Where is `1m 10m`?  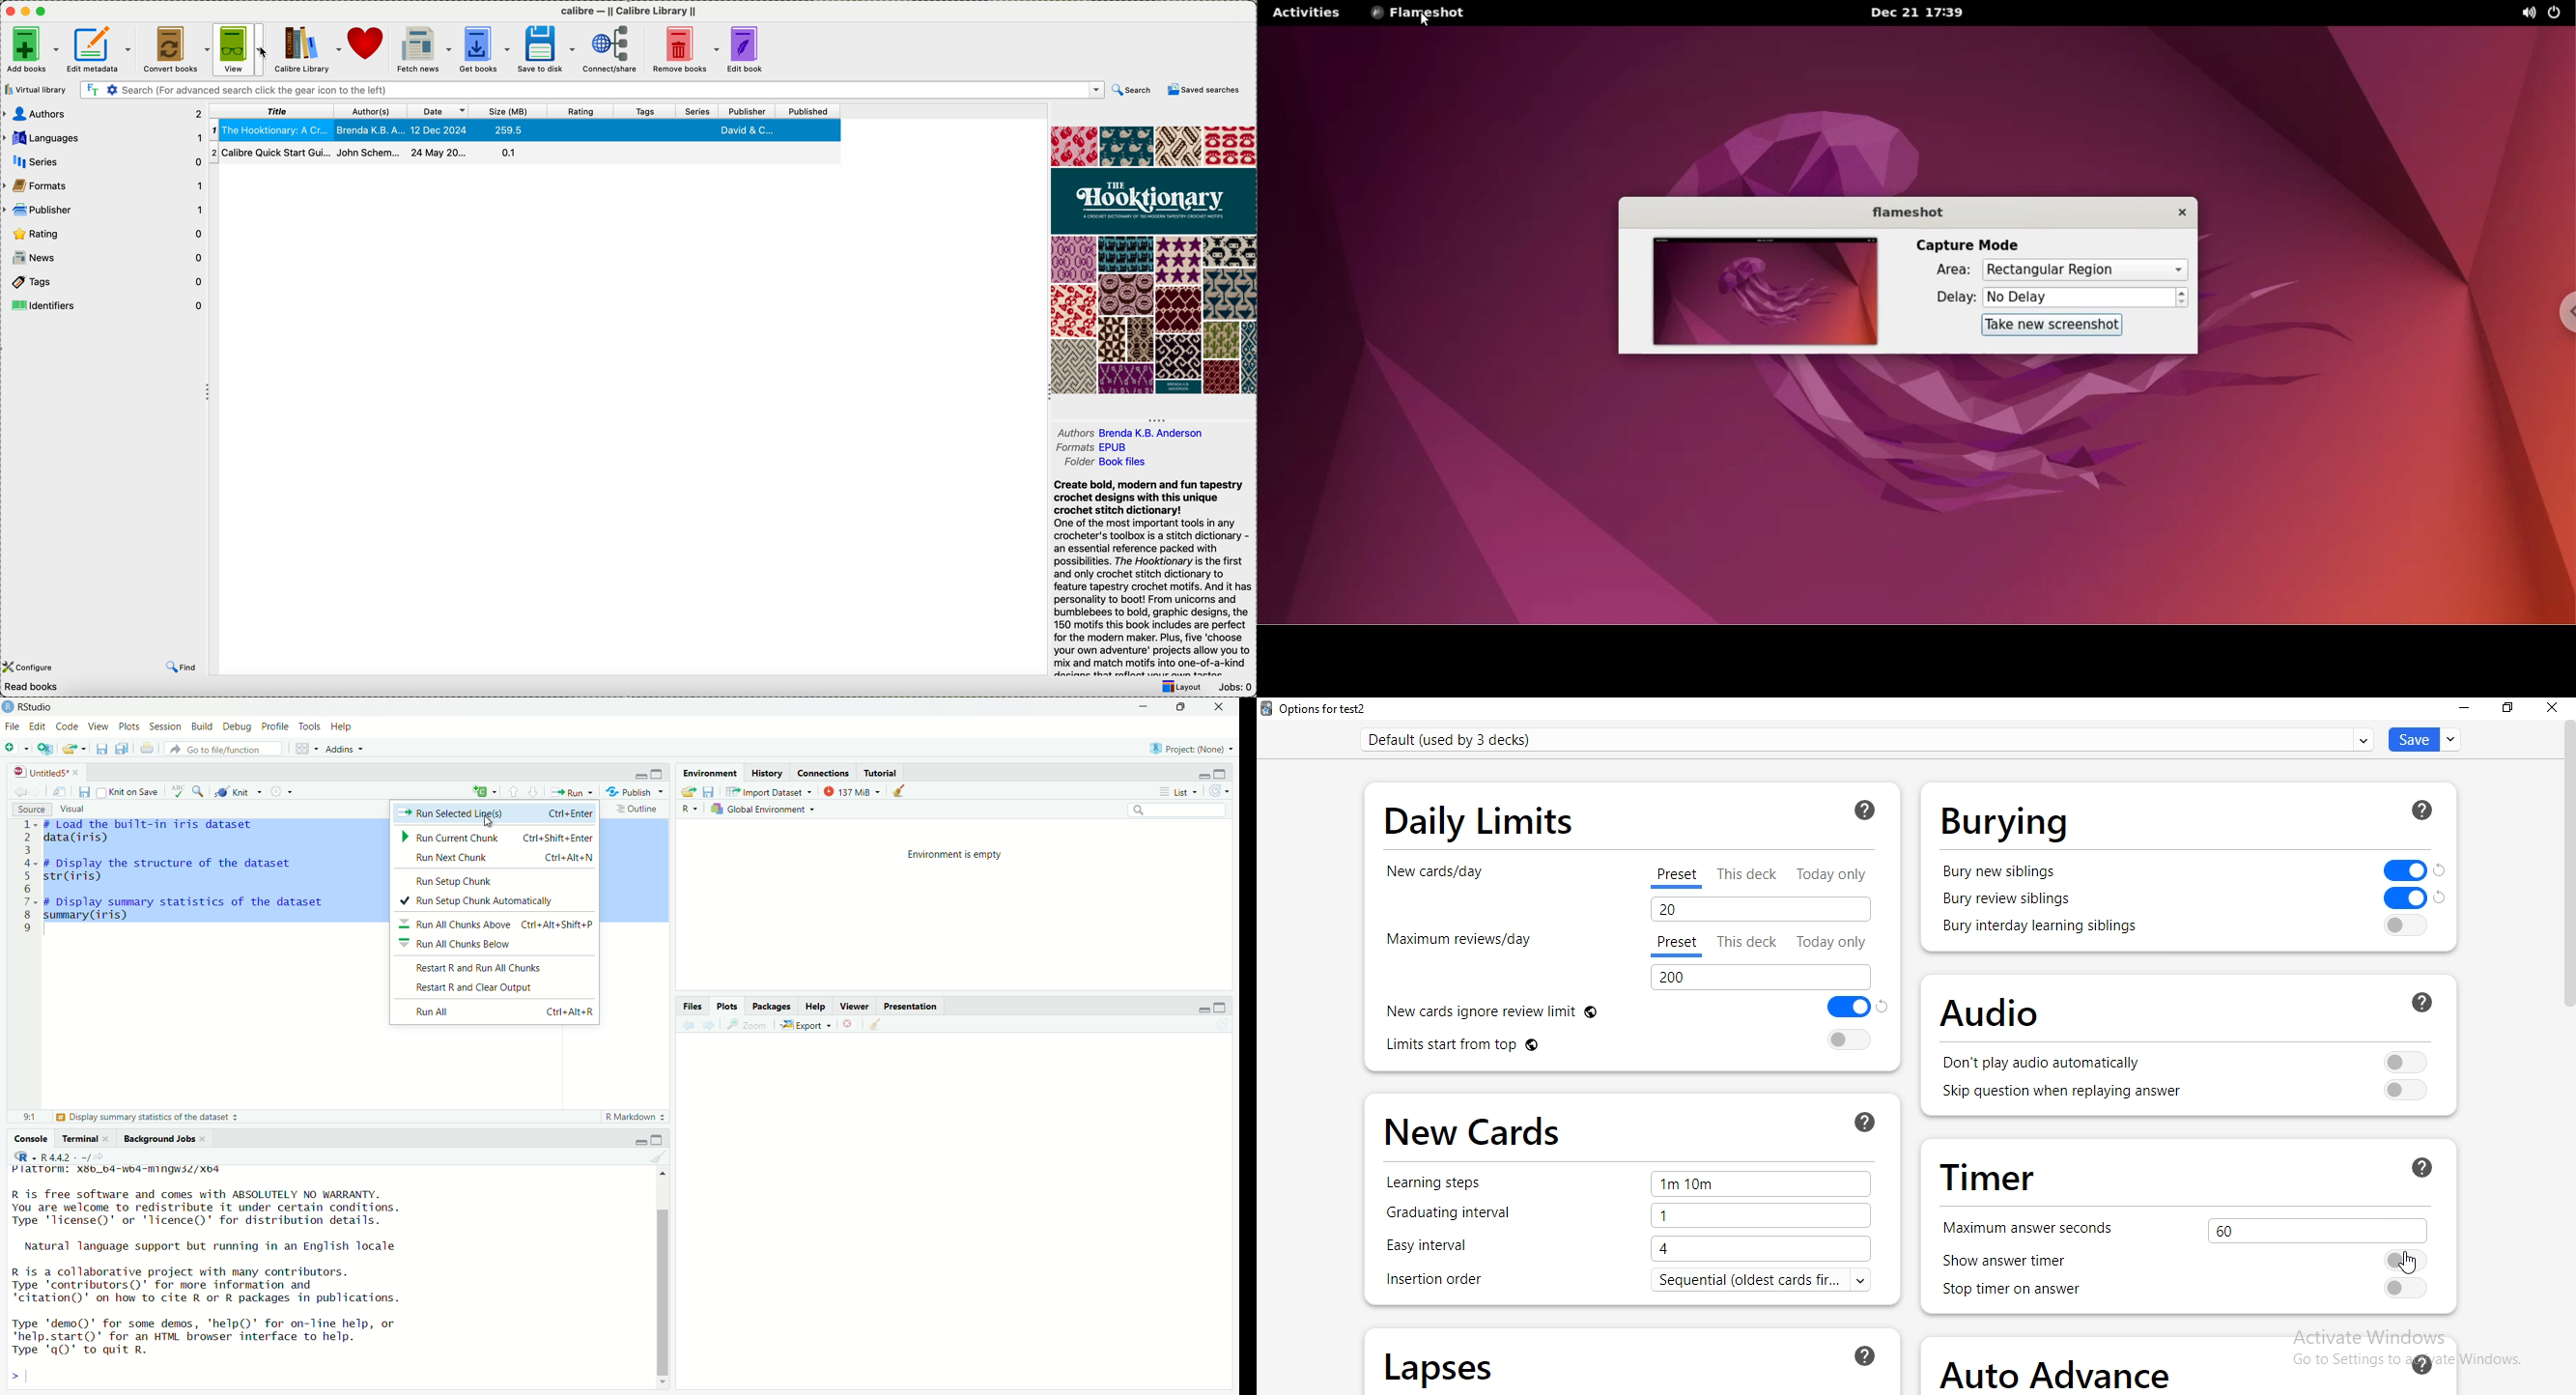 1m 10m is located at coordinates (1763, 1186).